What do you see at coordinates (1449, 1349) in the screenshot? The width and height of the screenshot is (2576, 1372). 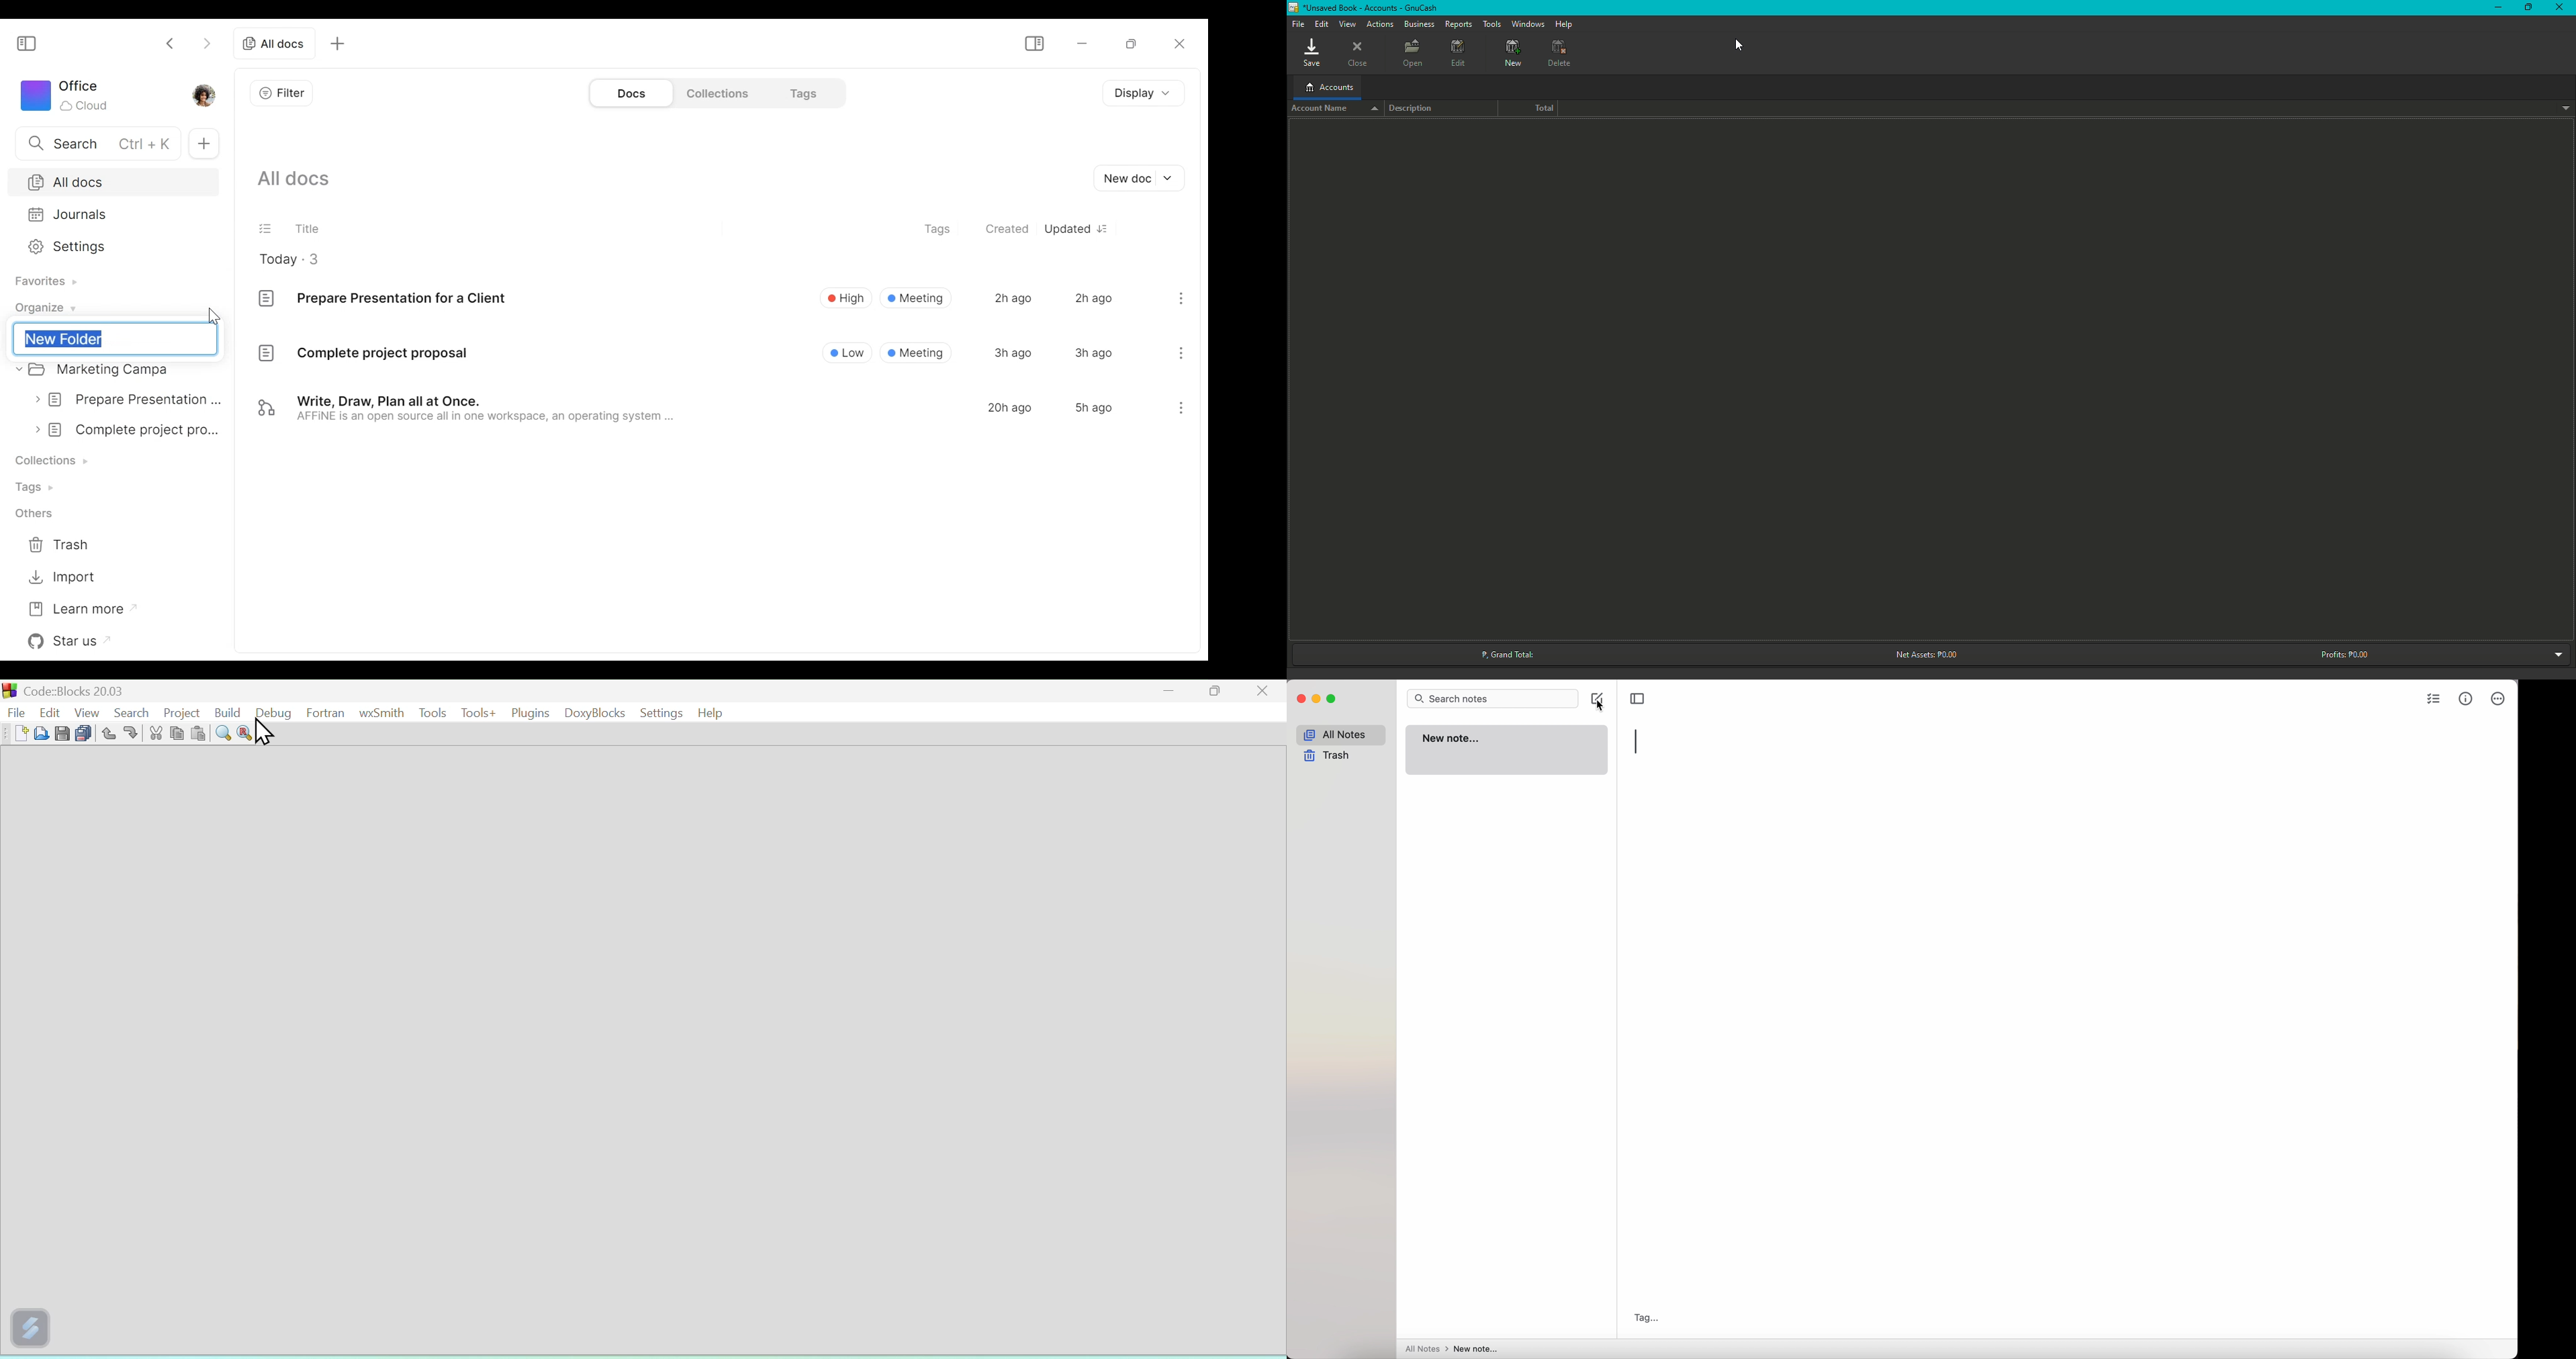 I see `all notes > new note...` at bounding box center [1449, 1349].